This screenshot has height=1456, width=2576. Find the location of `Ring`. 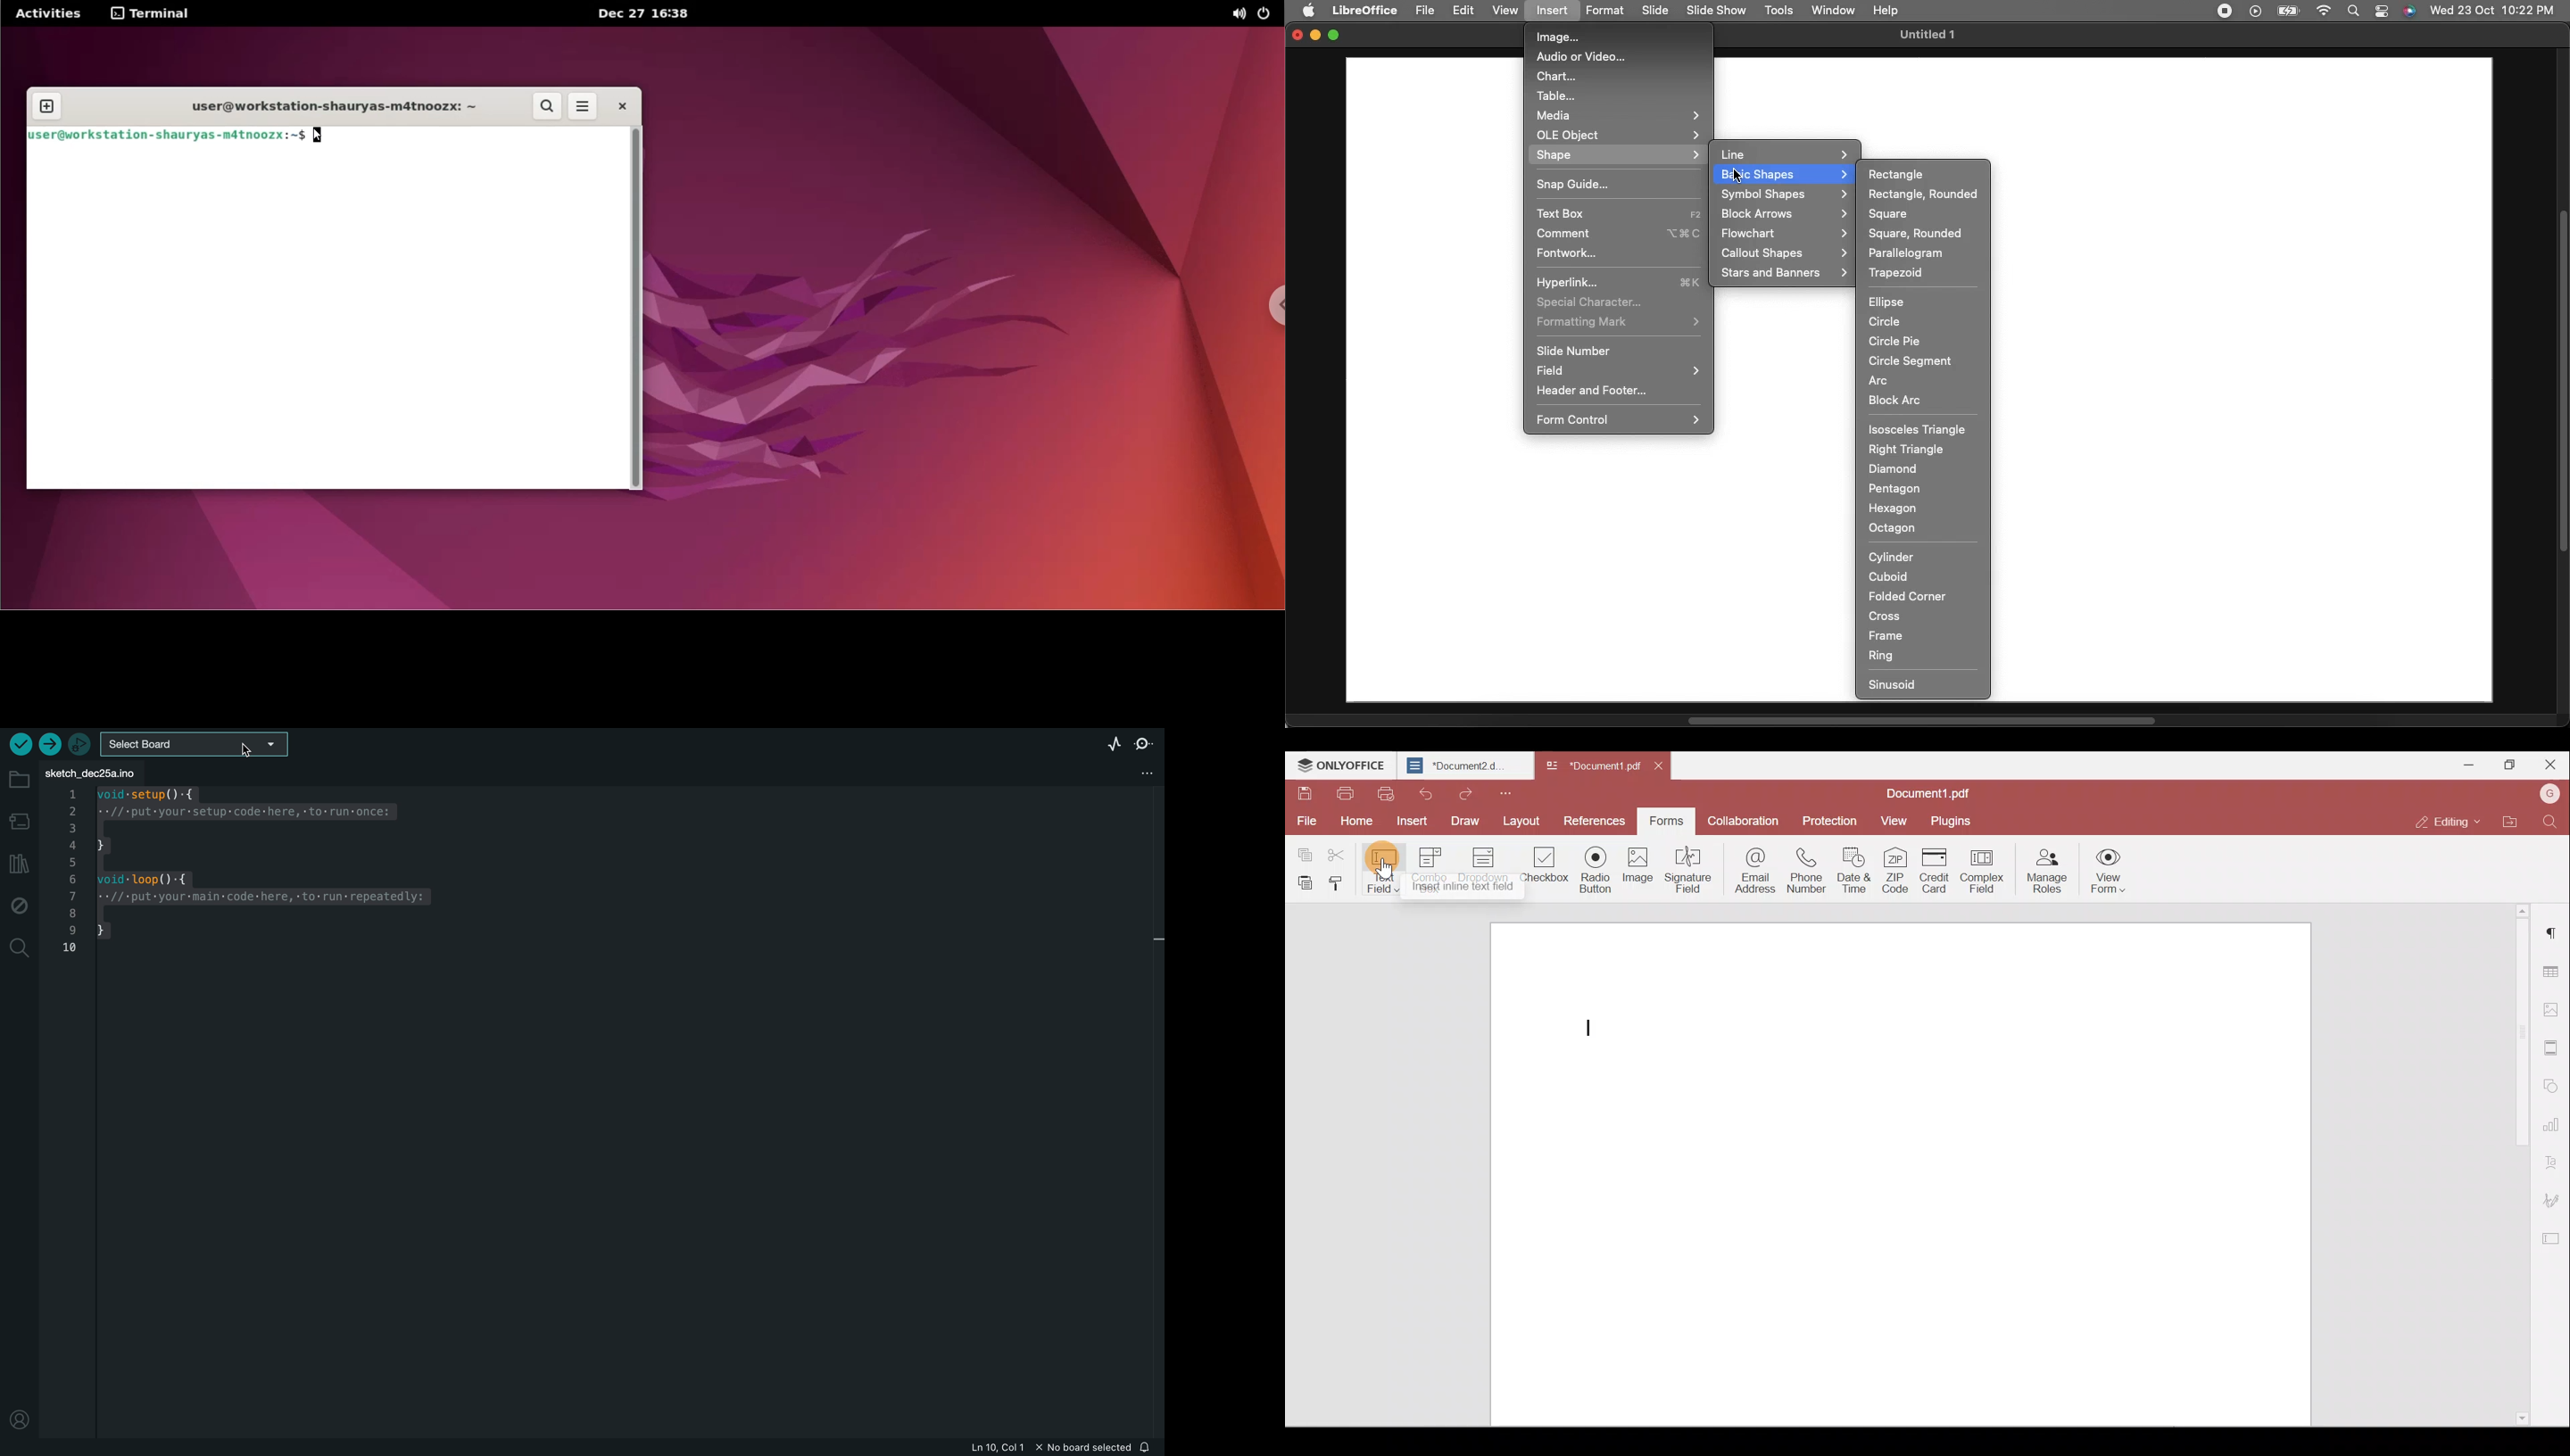

Ring is located at coordinates (1884, 656).